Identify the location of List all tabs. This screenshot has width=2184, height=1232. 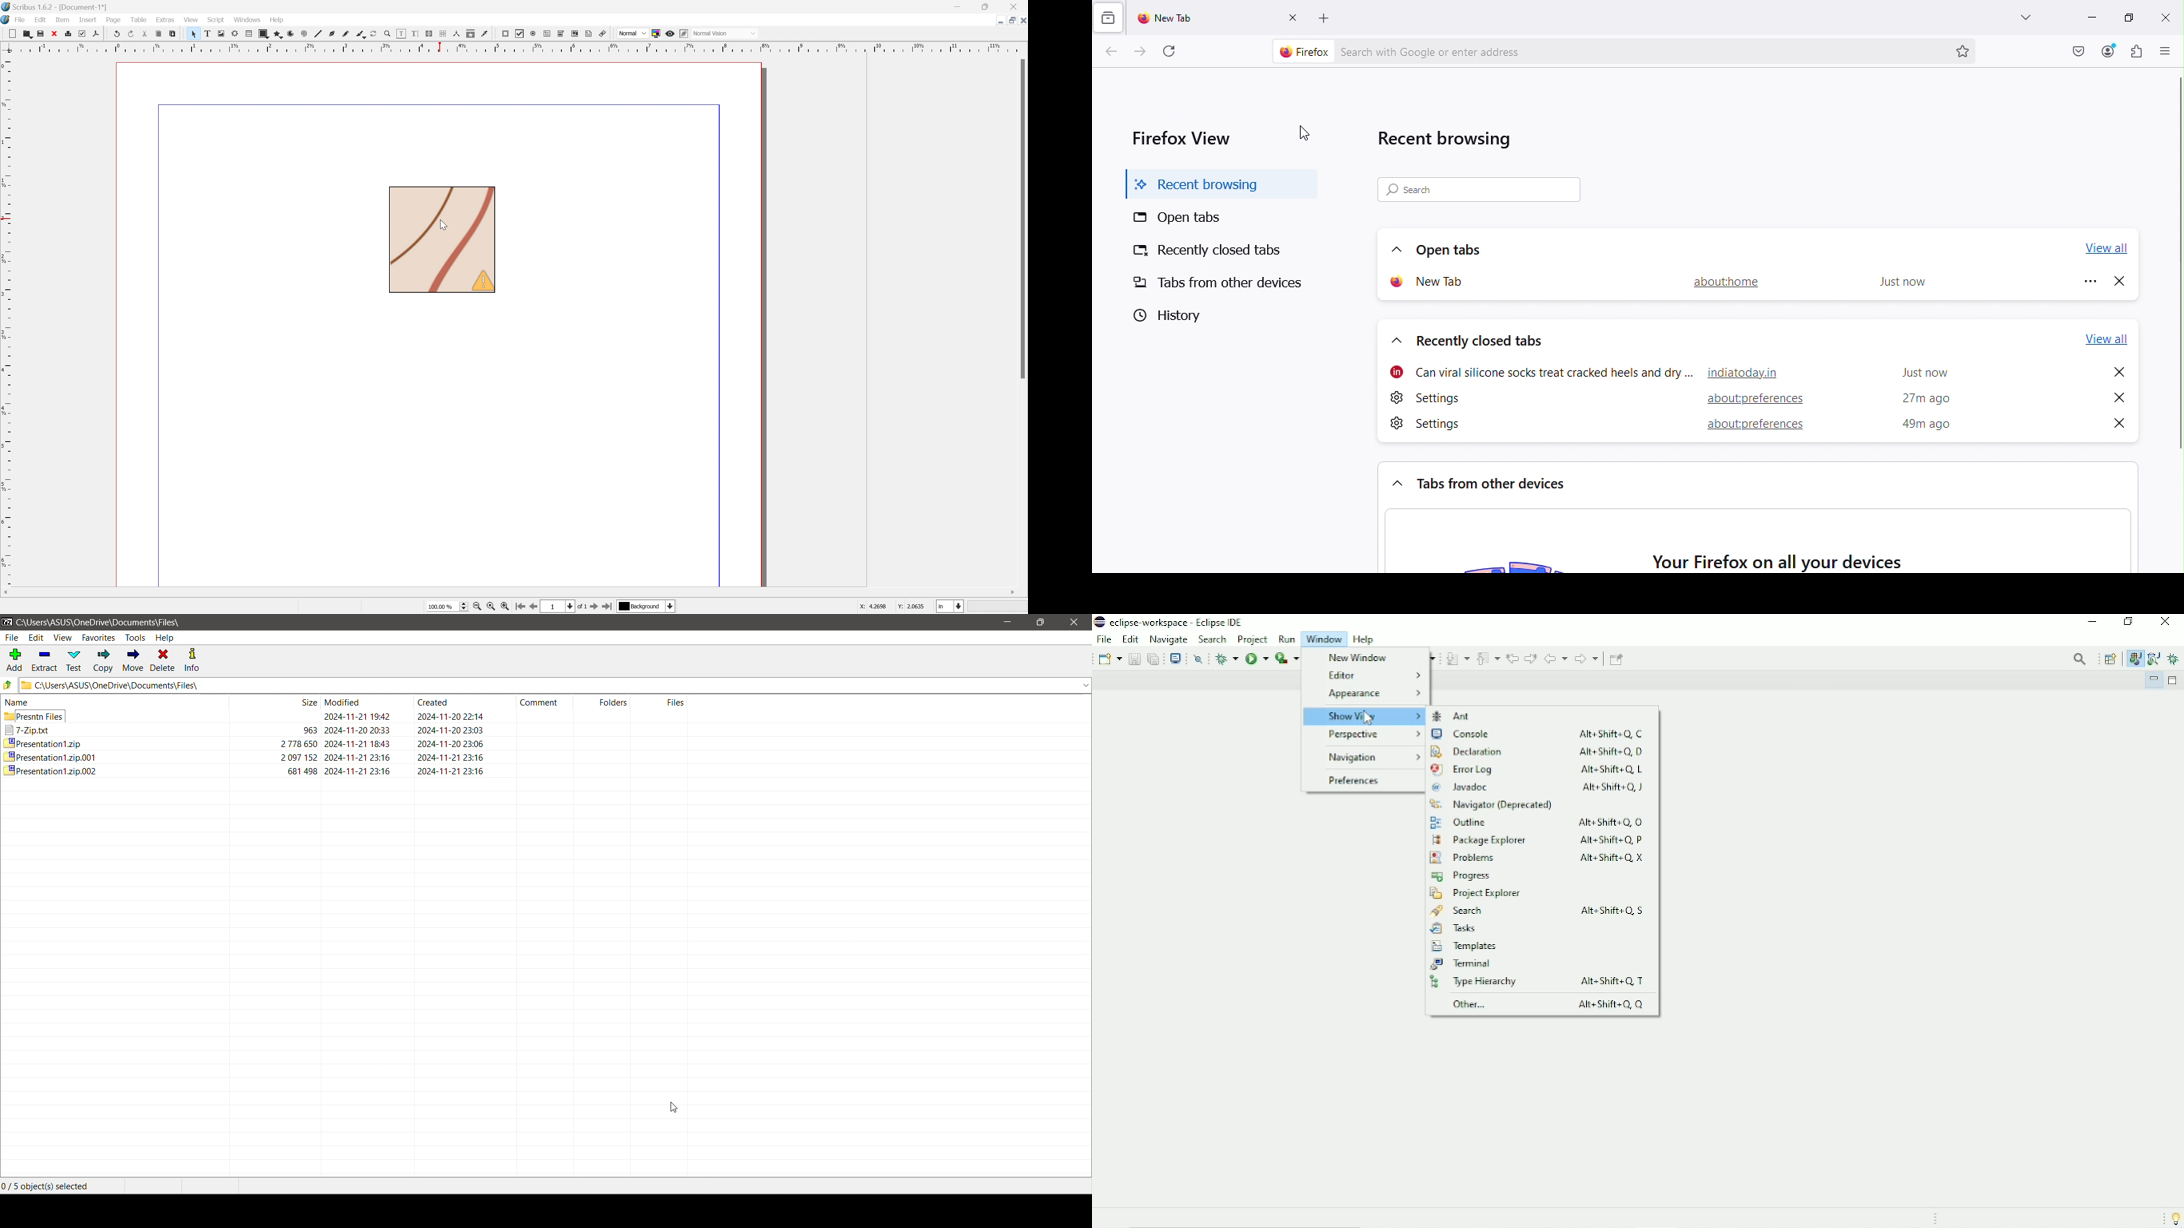
(2022, 18).